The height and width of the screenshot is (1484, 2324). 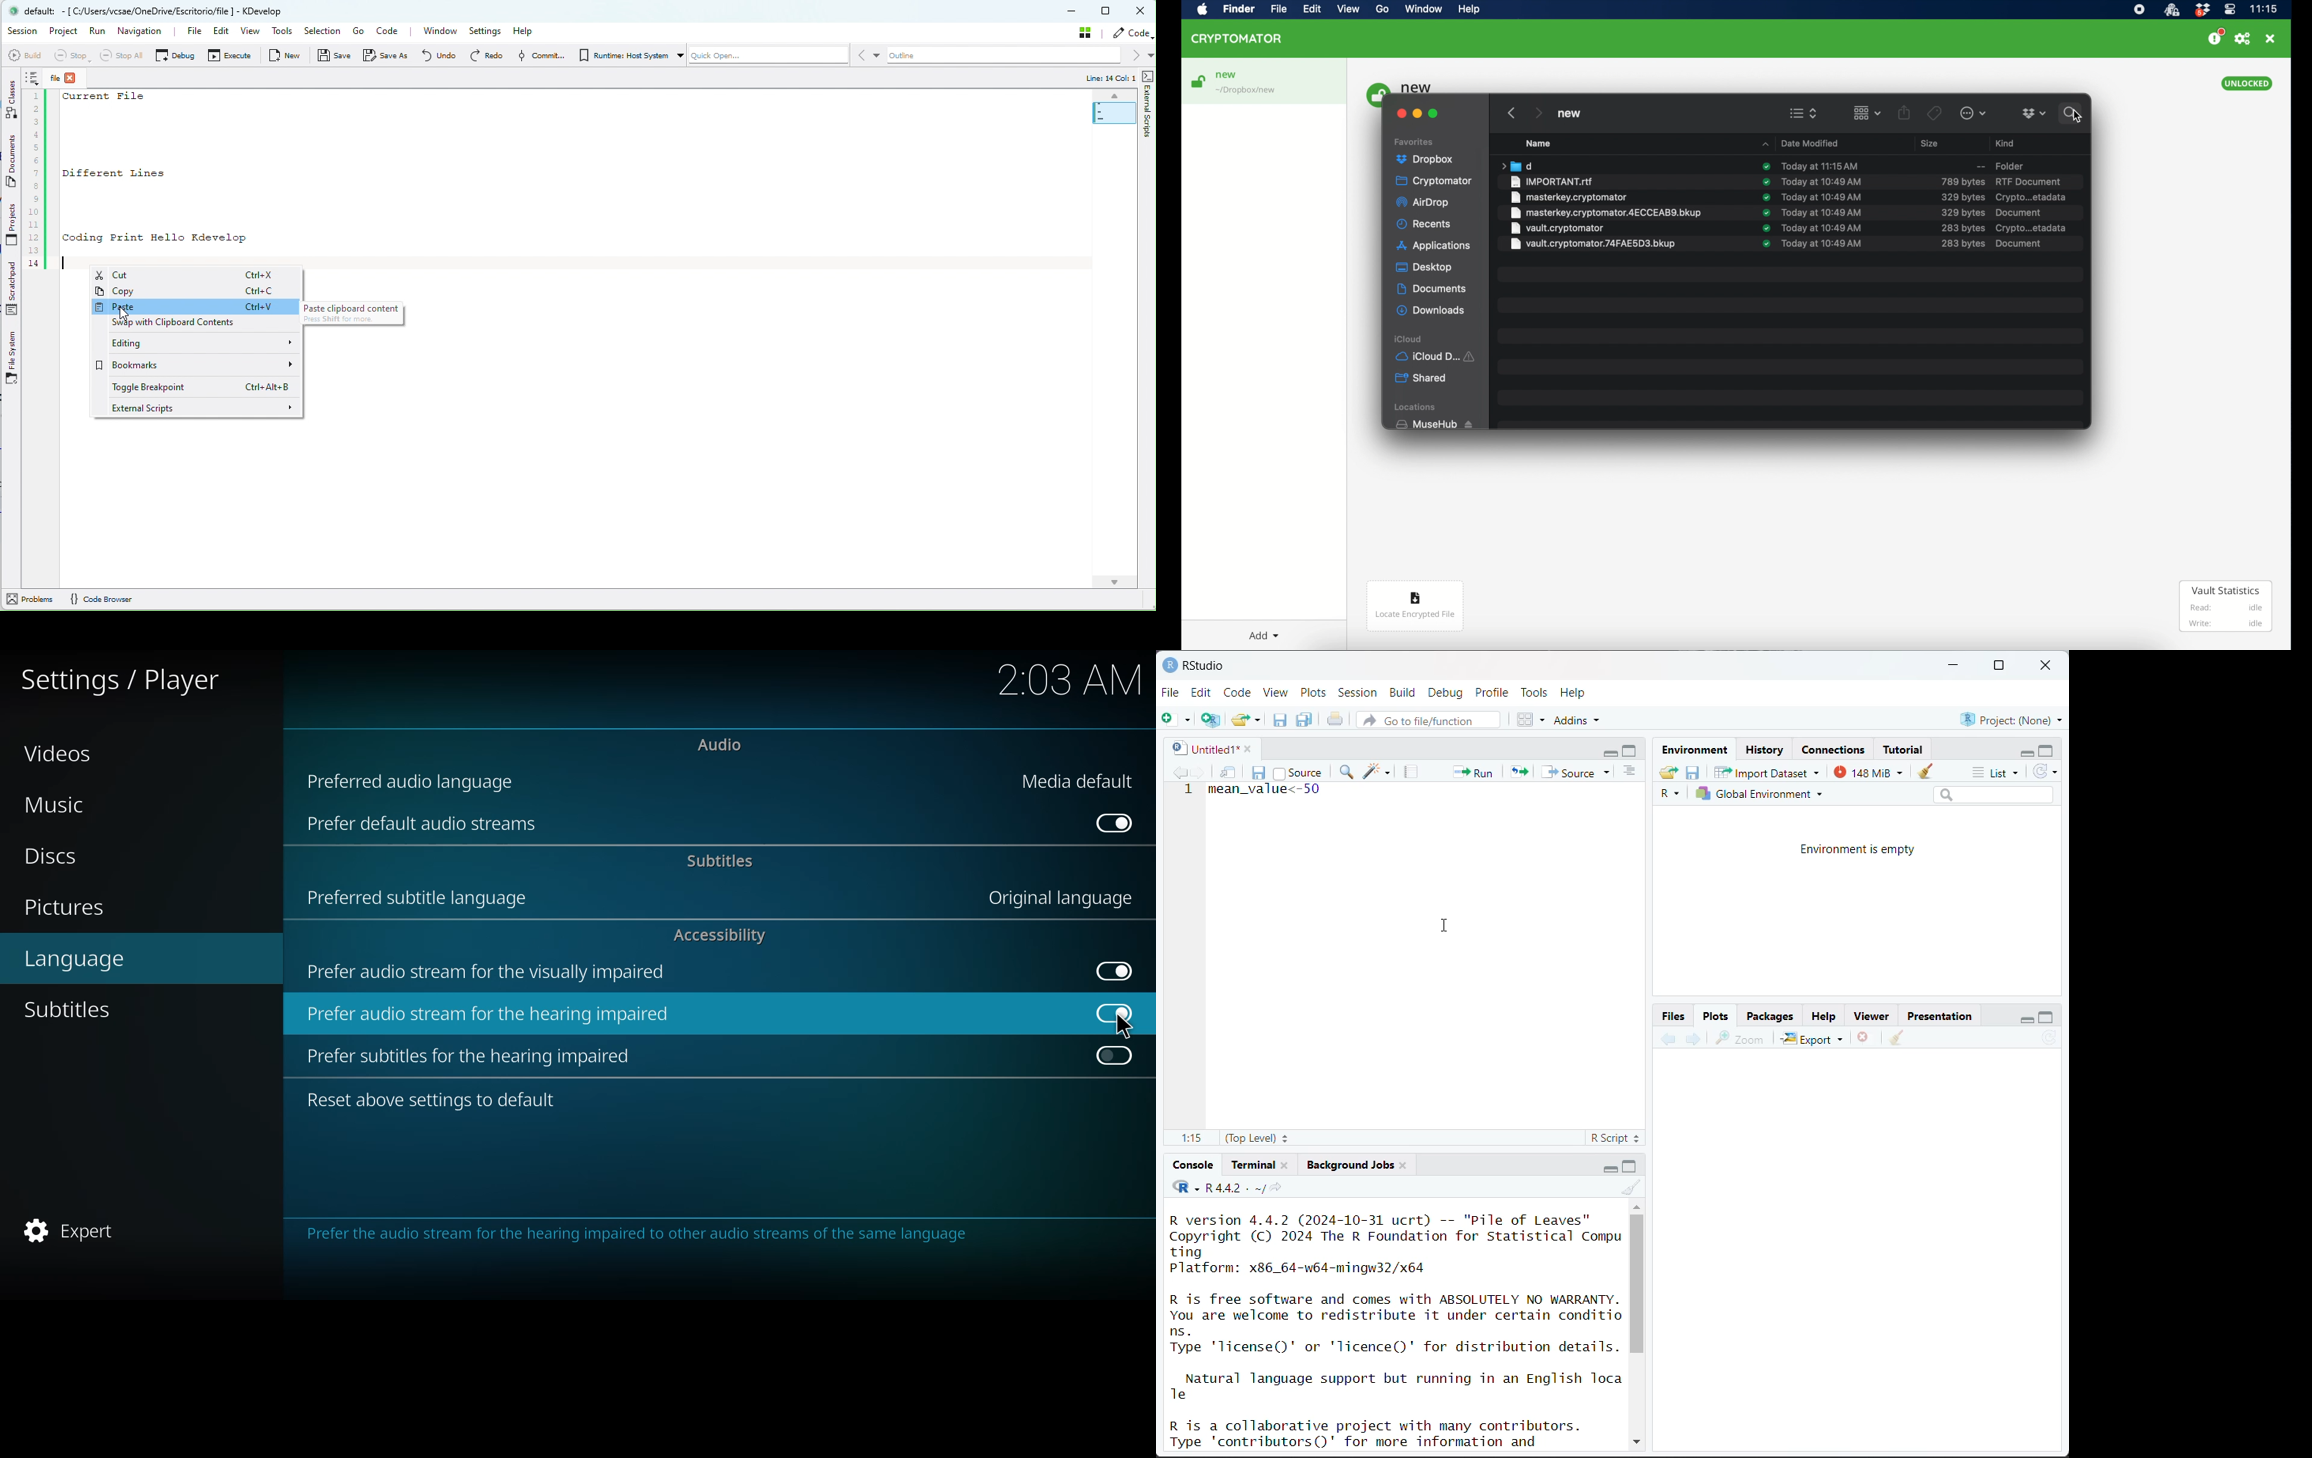 I want to click on Environment is empty, so click(x=1860, y=850).